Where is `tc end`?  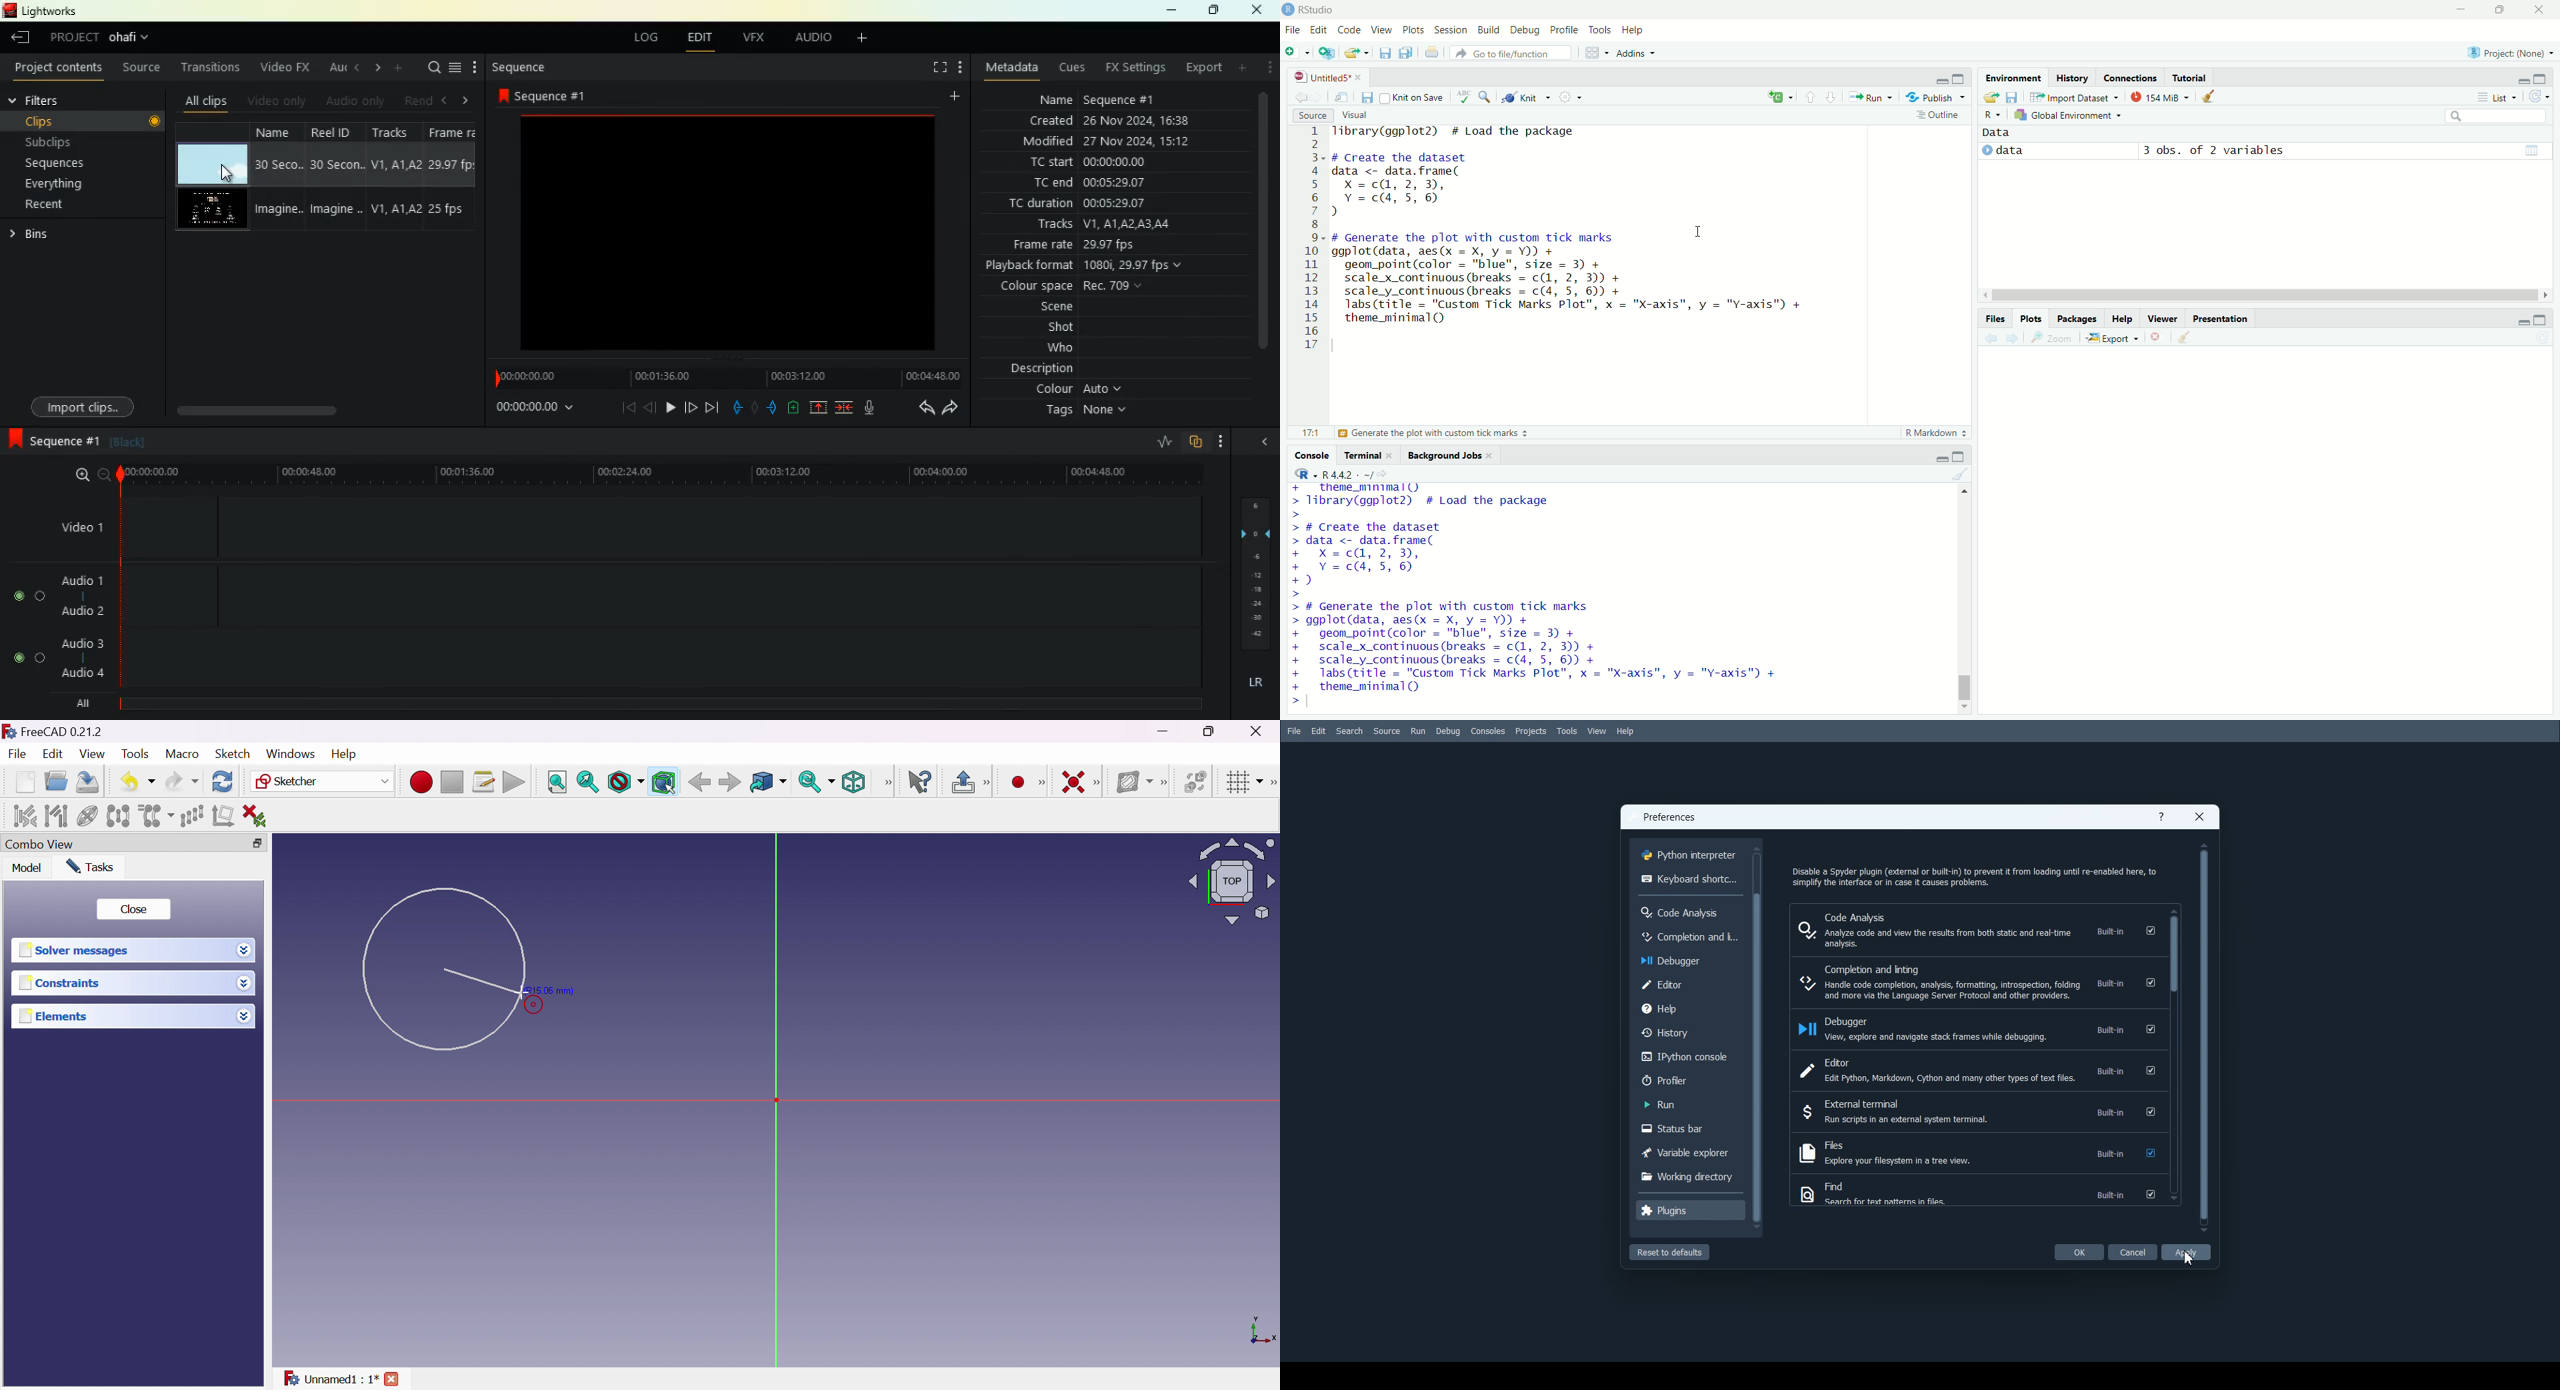
tc end is located at coordinates (1090, 182).